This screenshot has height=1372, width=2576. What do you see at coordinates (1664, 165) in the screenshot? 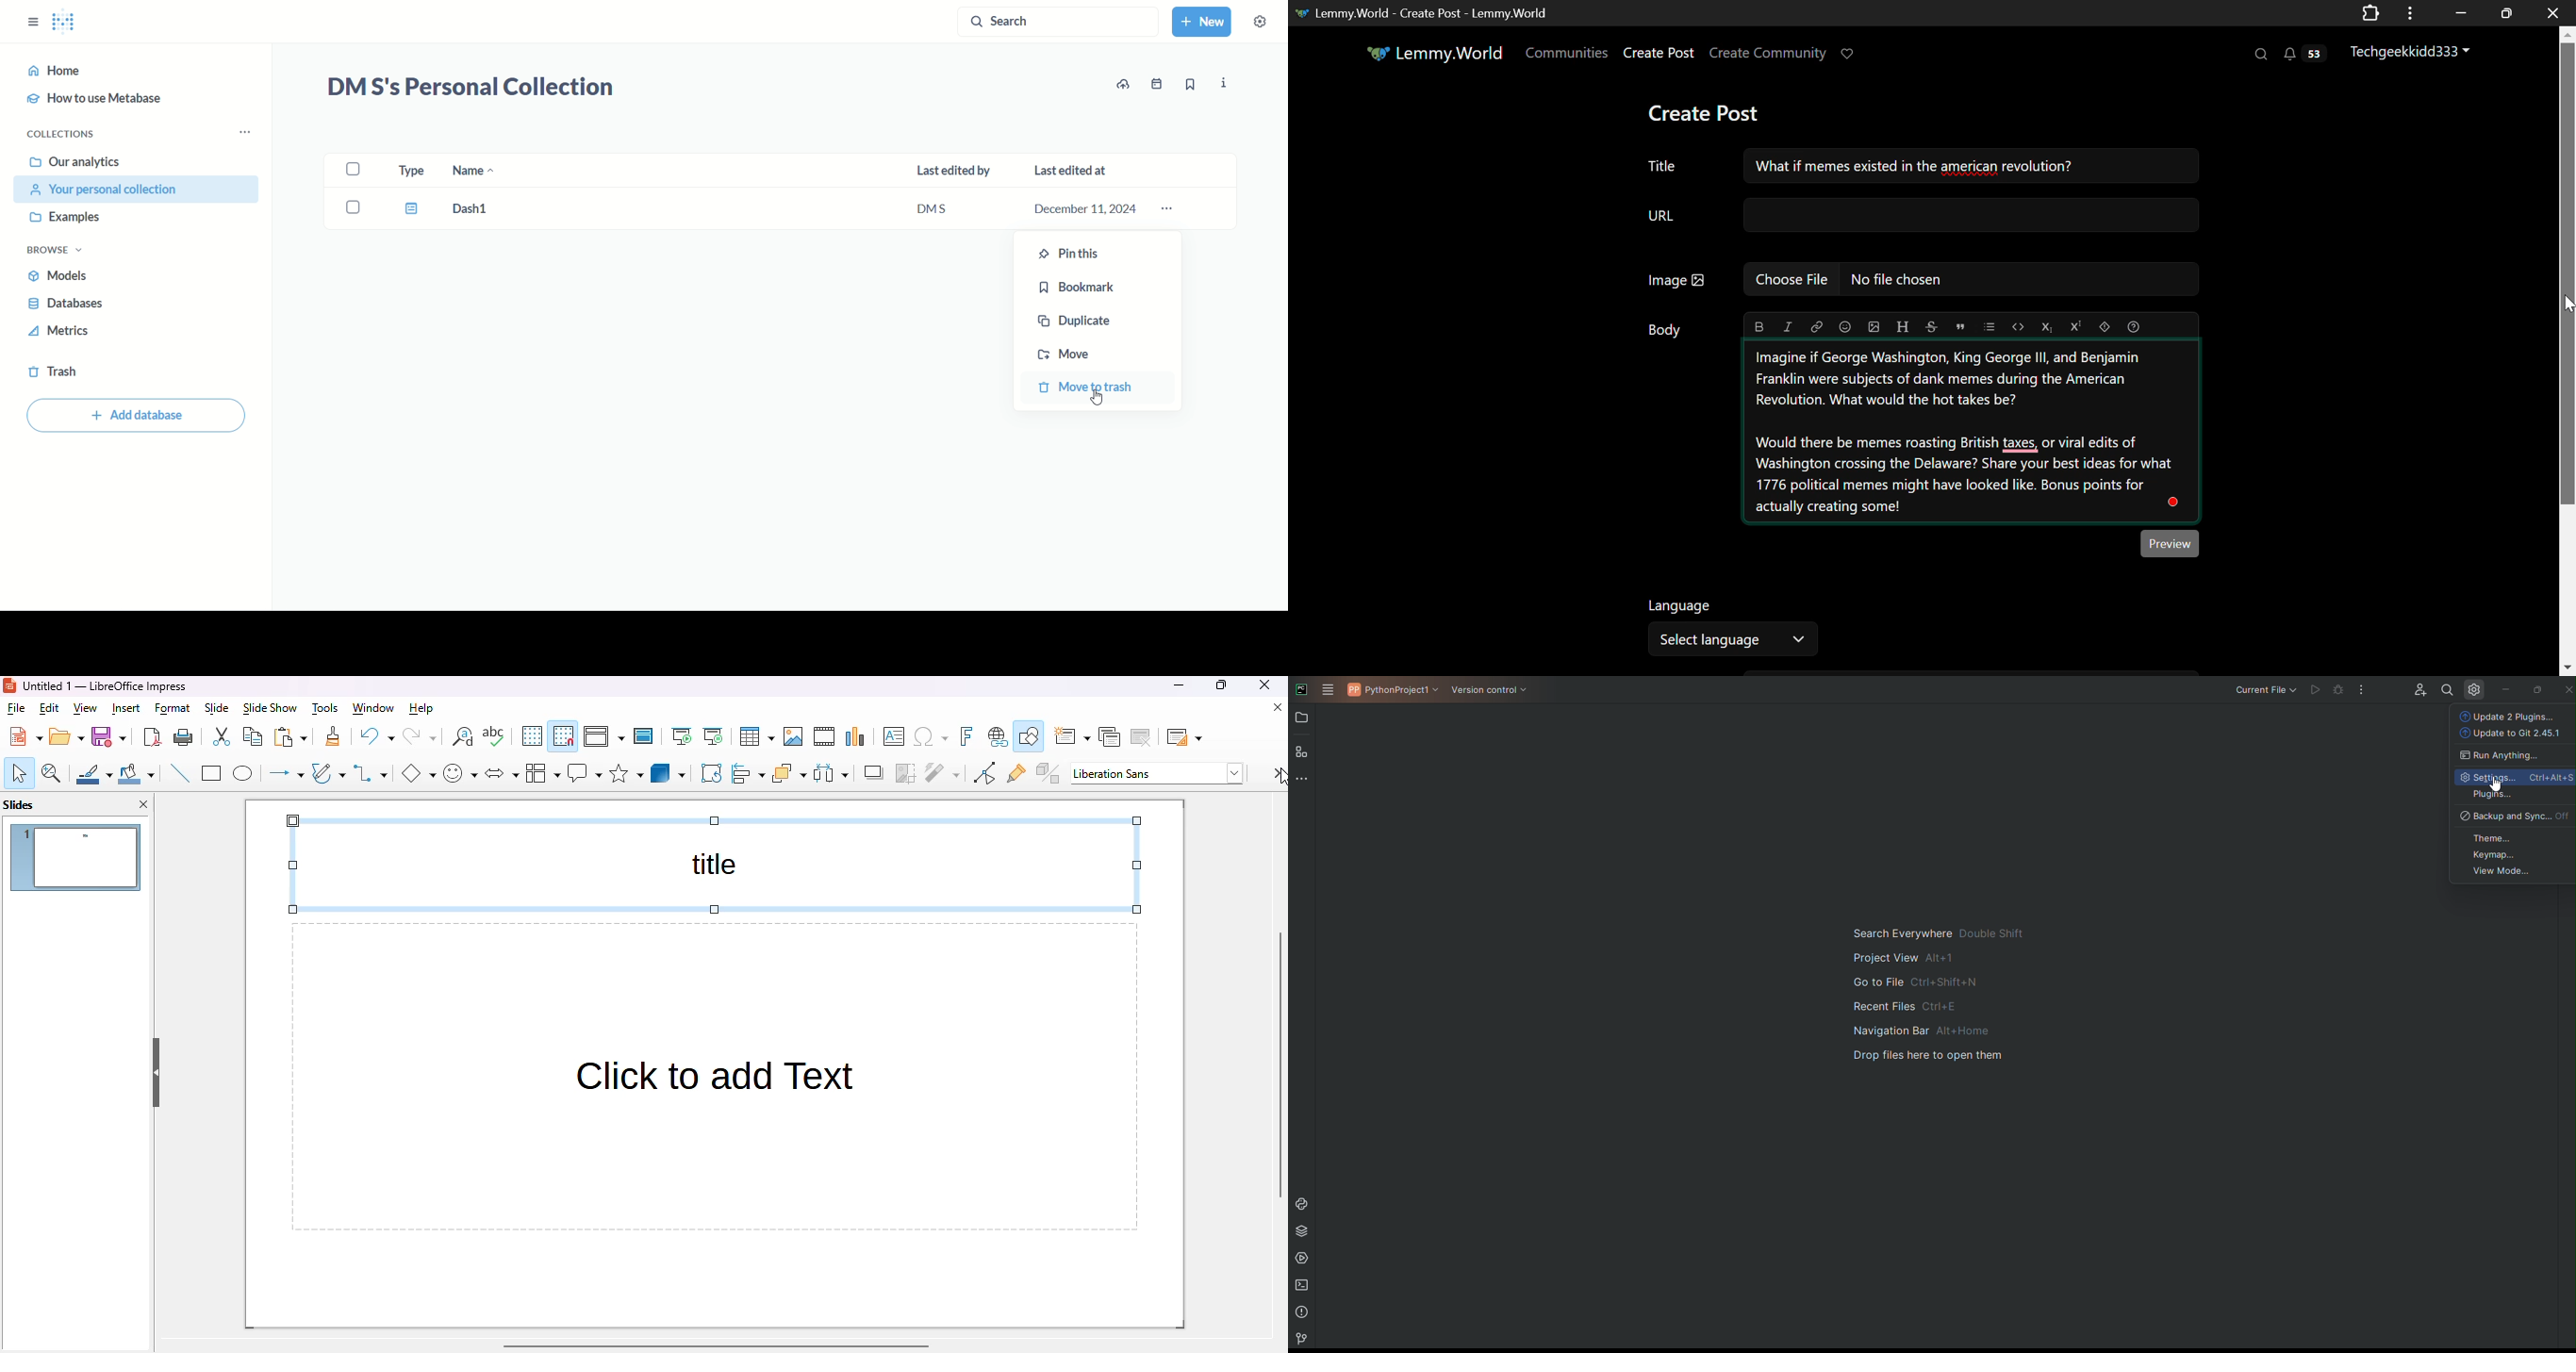
I see `Post Title Text Field` at bounding box center [1664, 165].